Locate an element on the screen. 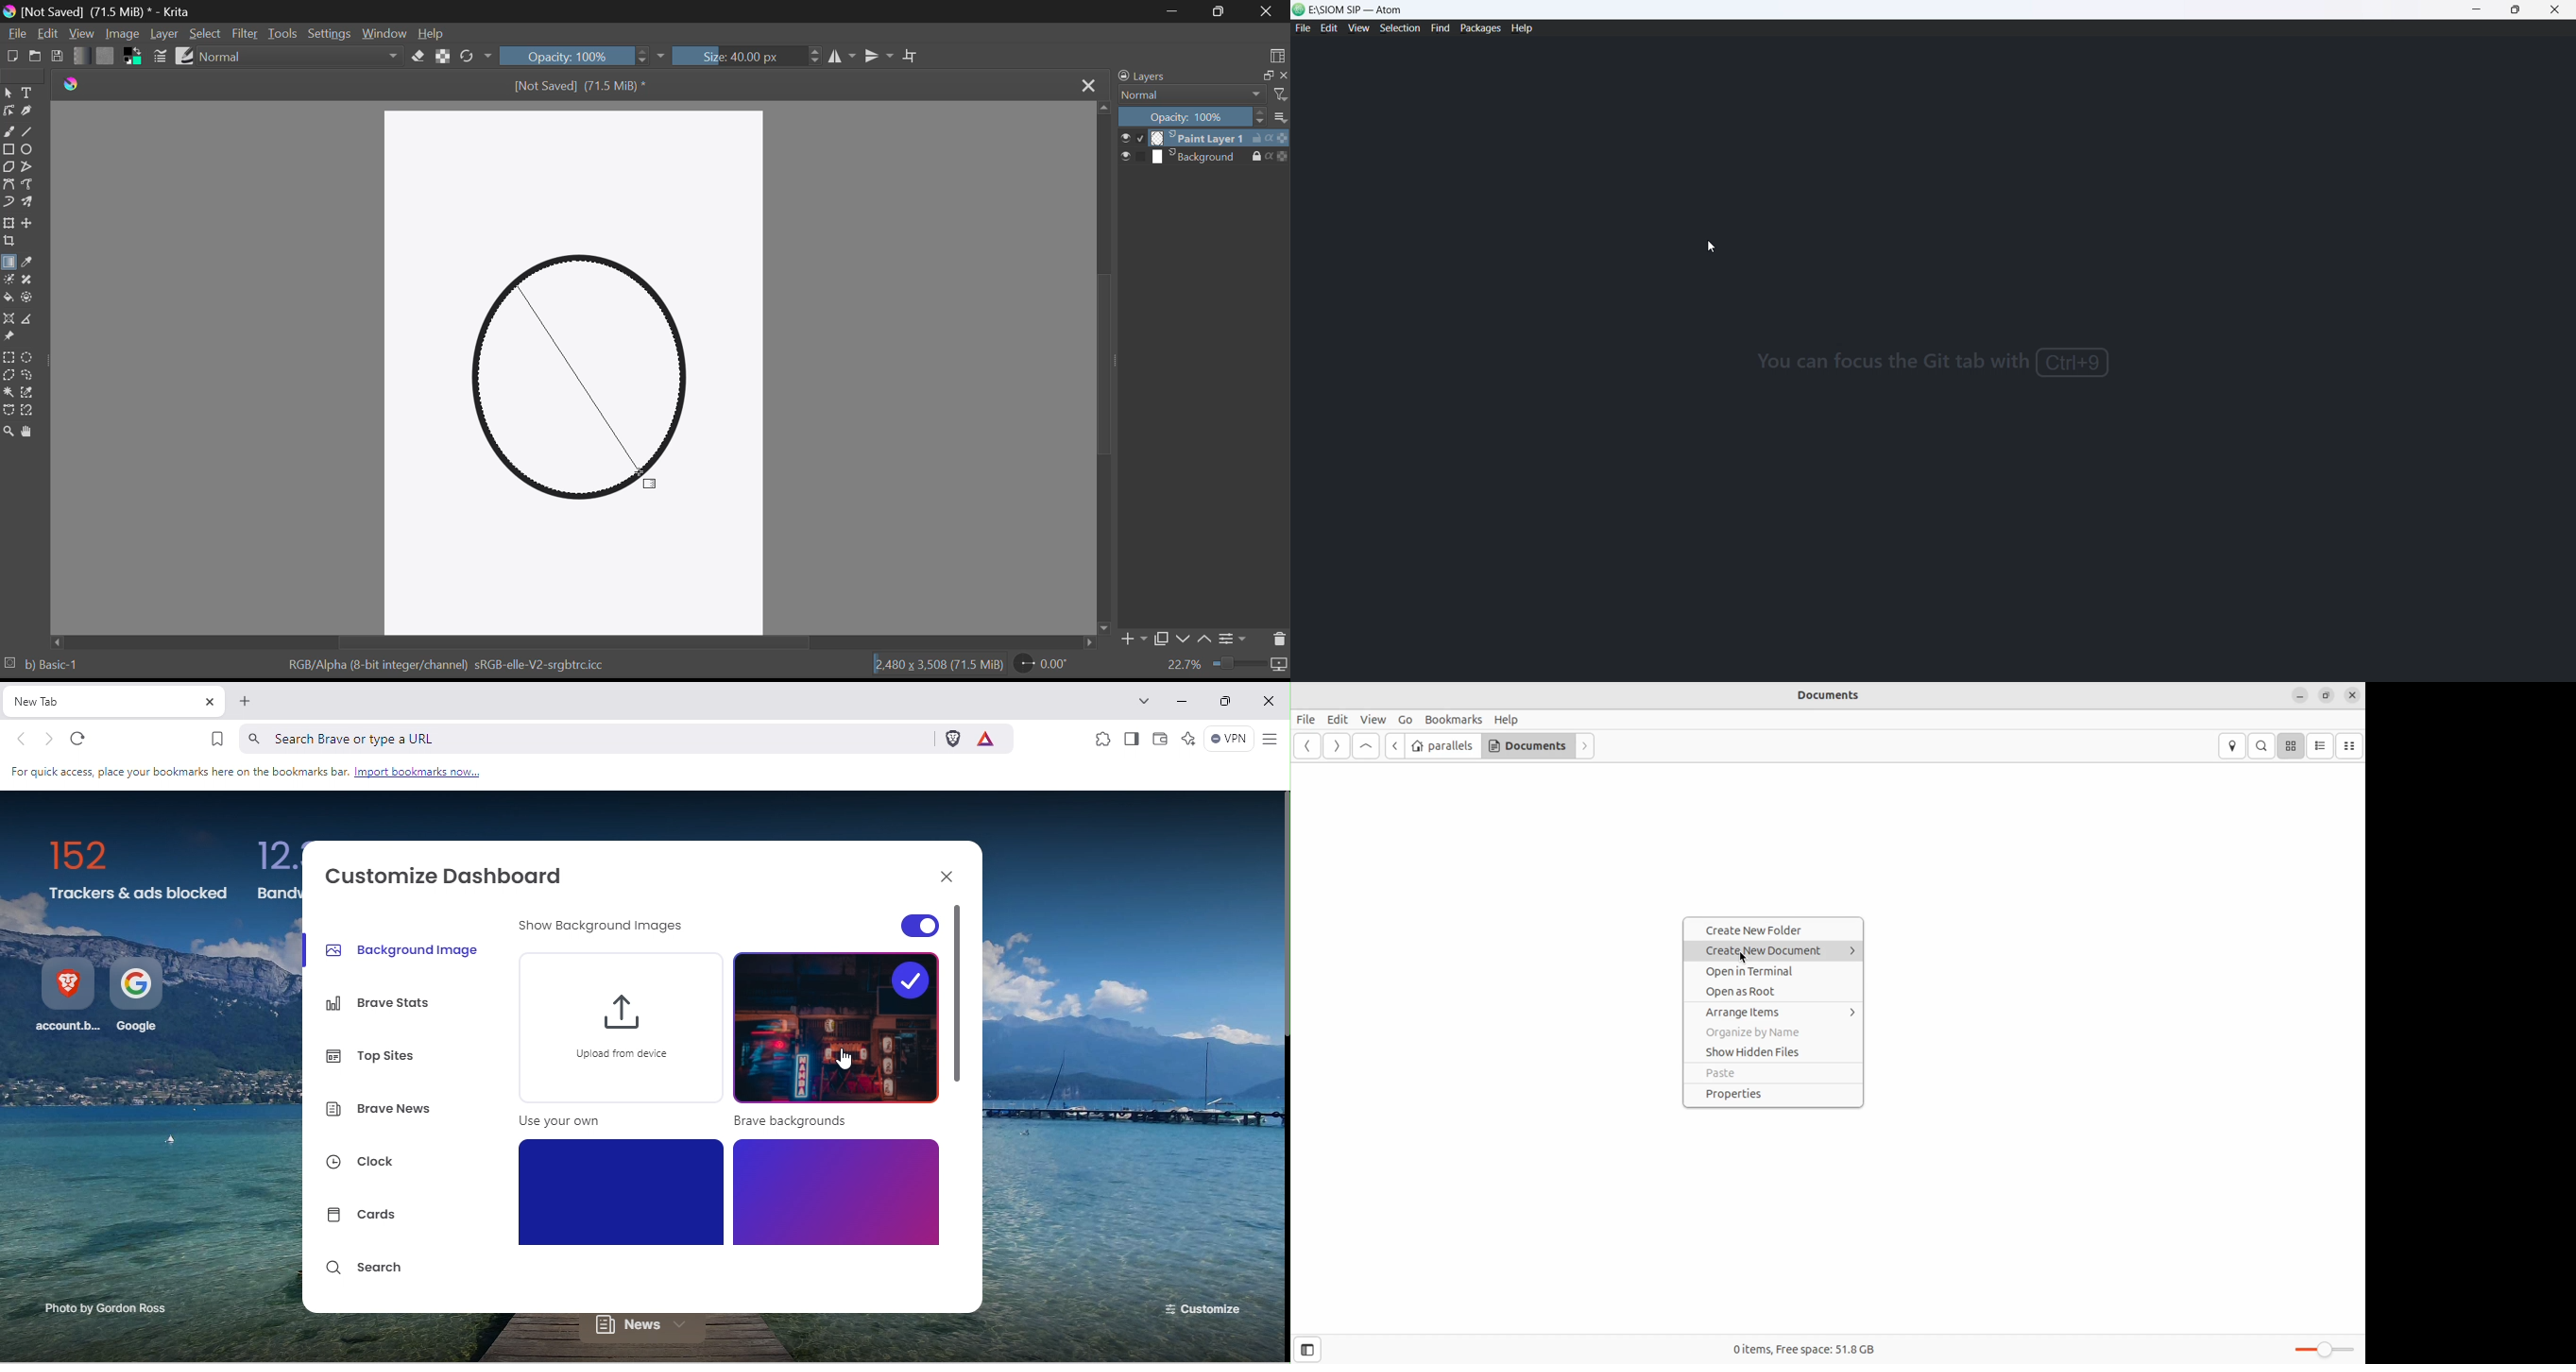  Help is located at coordinates (434, 34).